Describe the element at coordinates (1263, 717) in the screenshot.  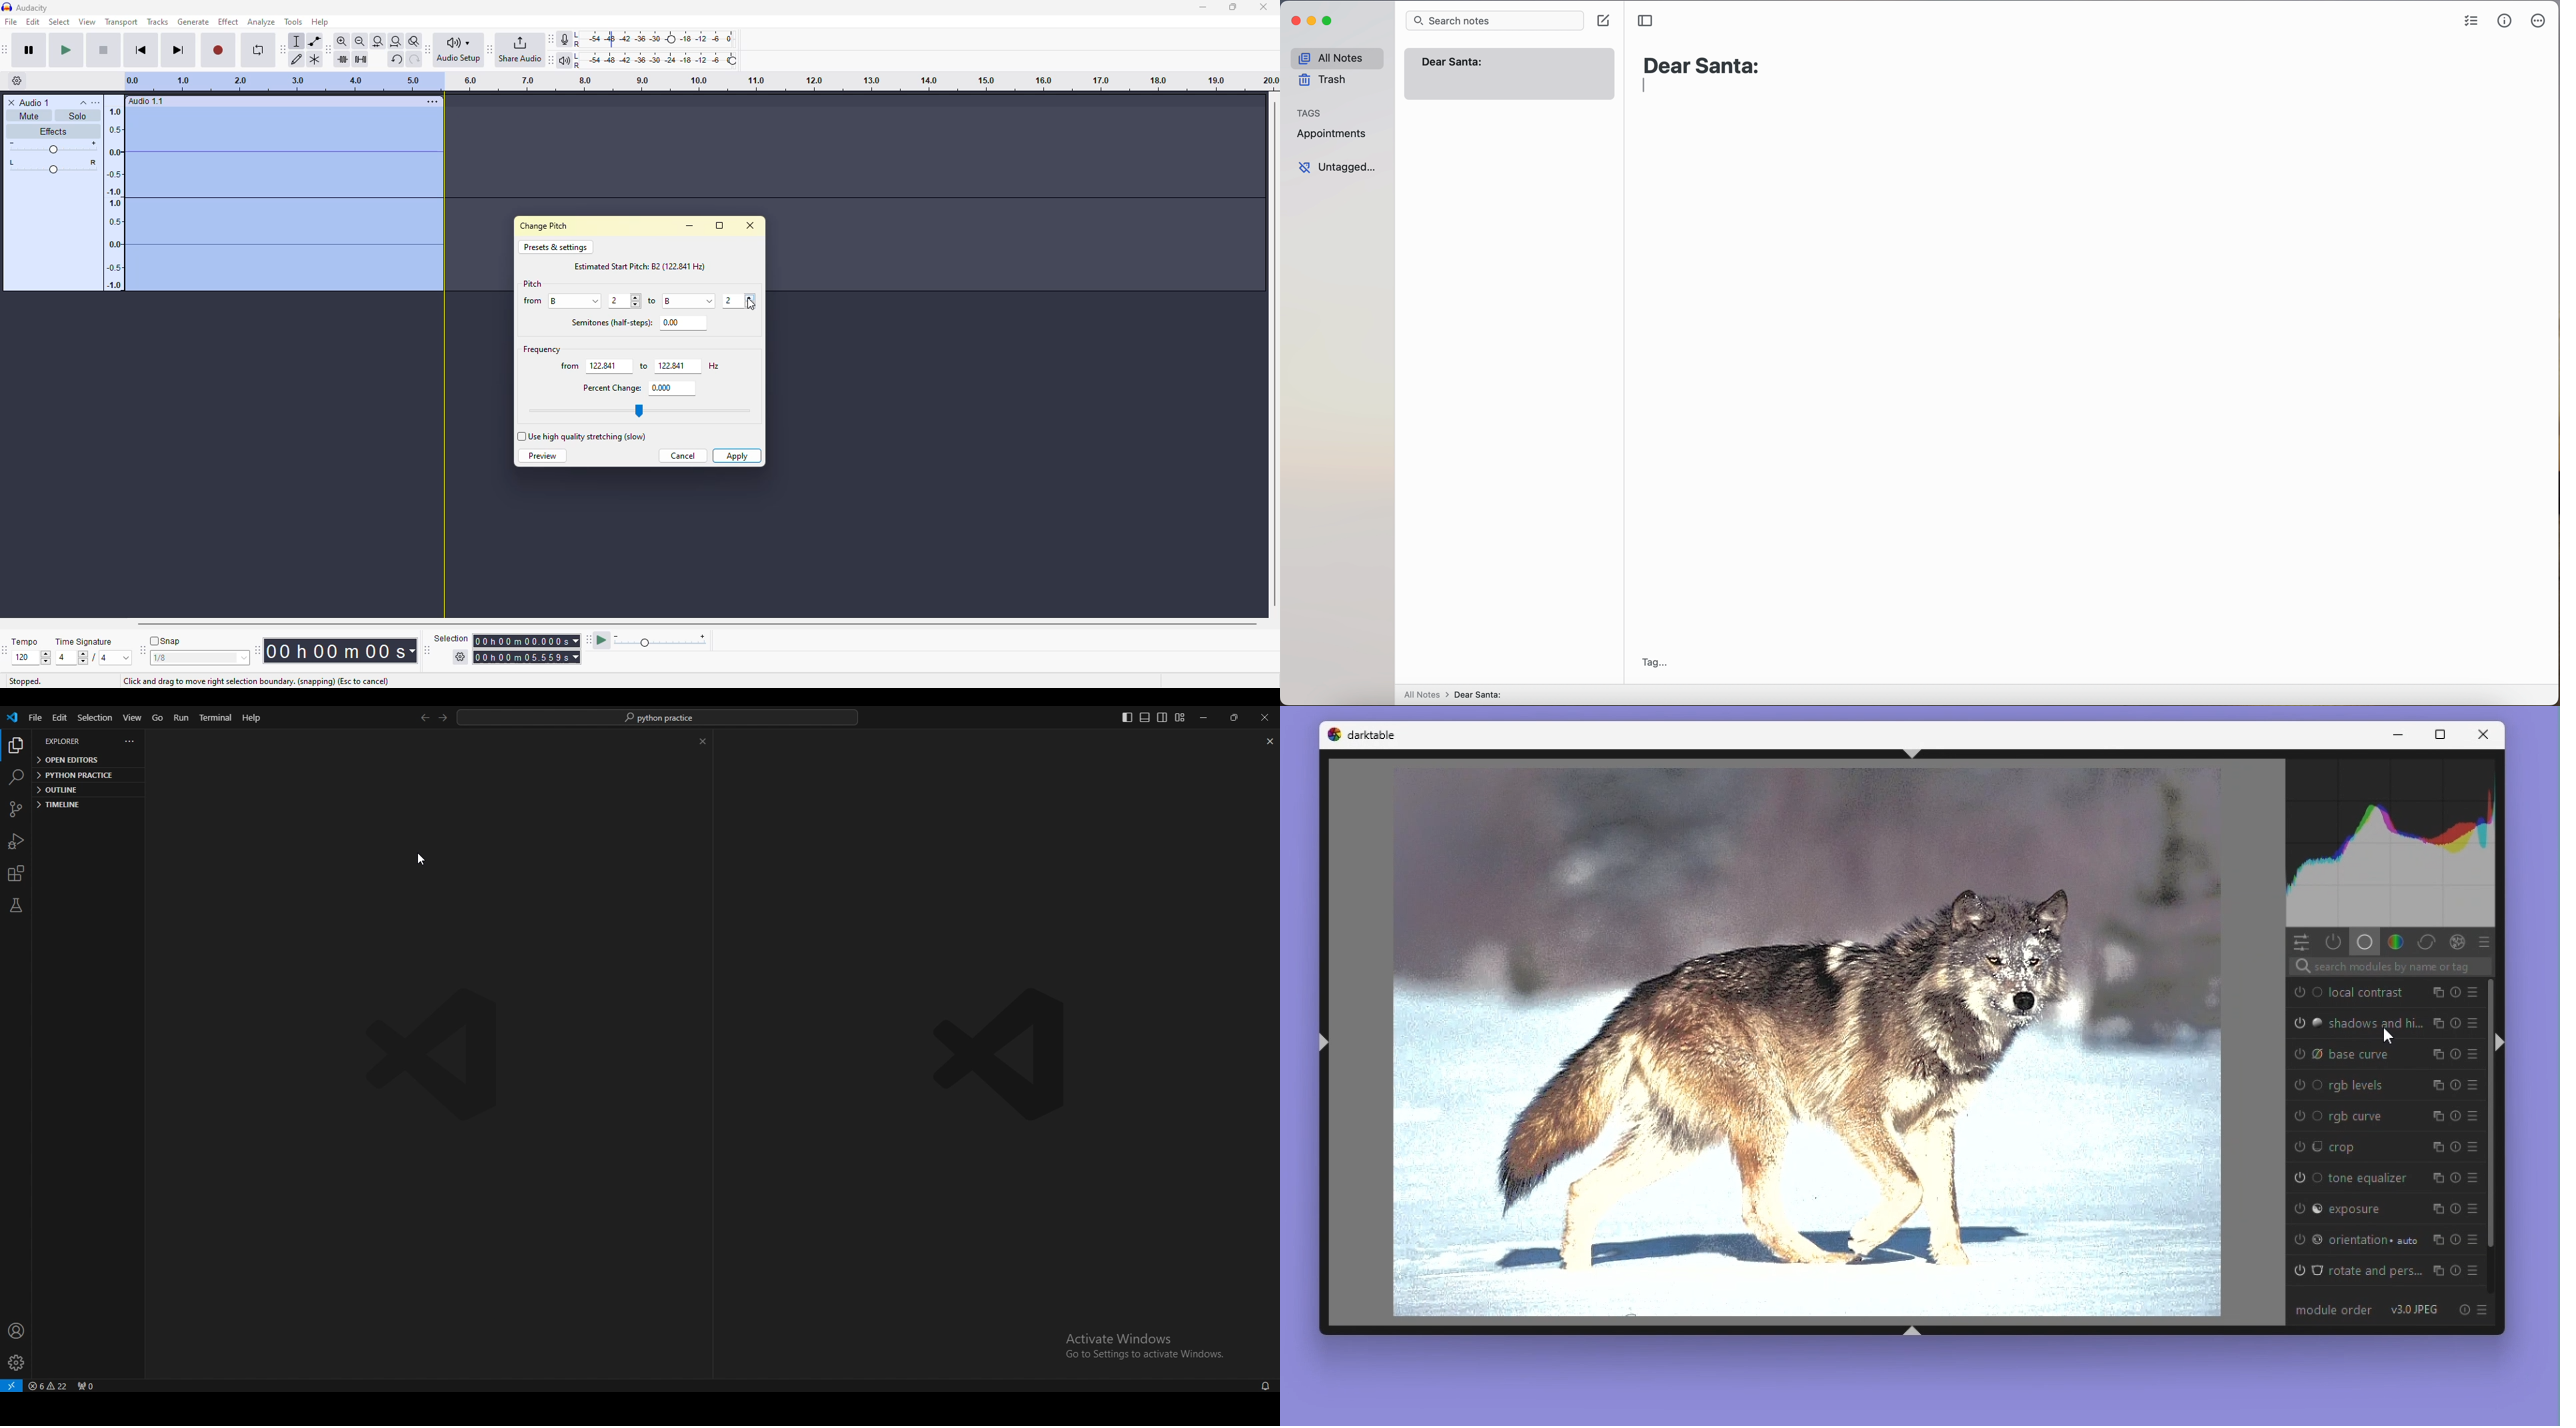
I see `close` at that location.